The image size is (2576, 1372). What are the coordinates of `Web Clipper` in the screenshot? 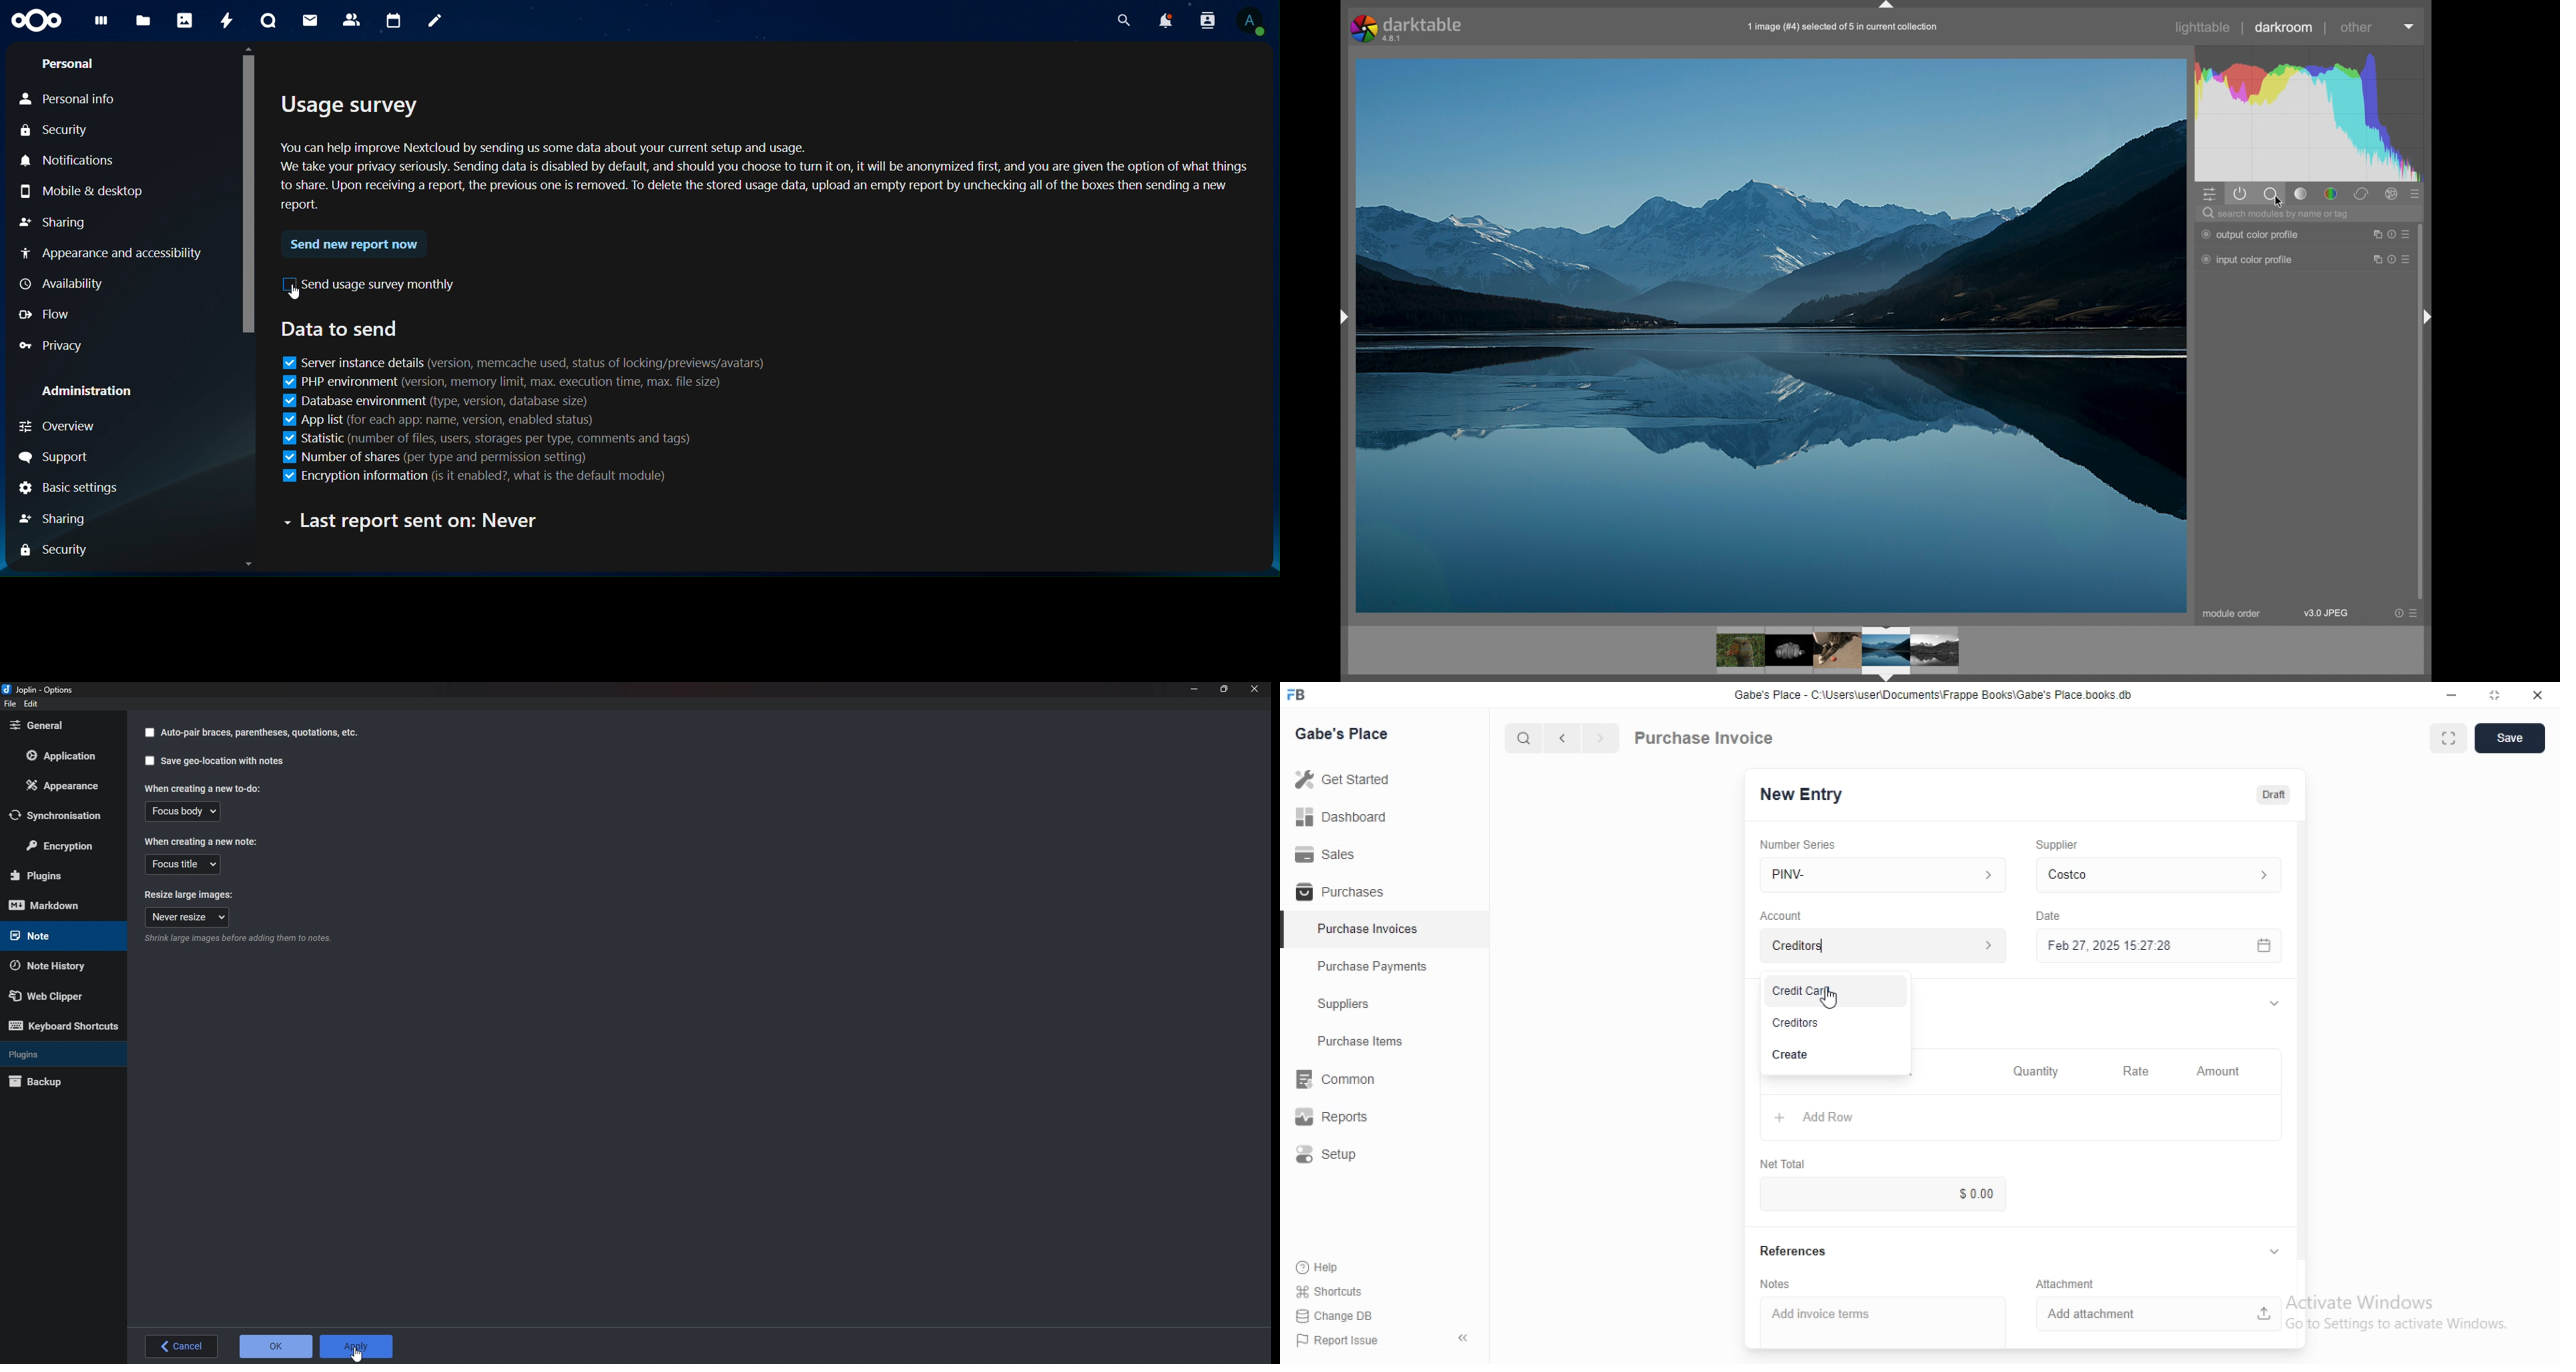 It's located at (58, 995).